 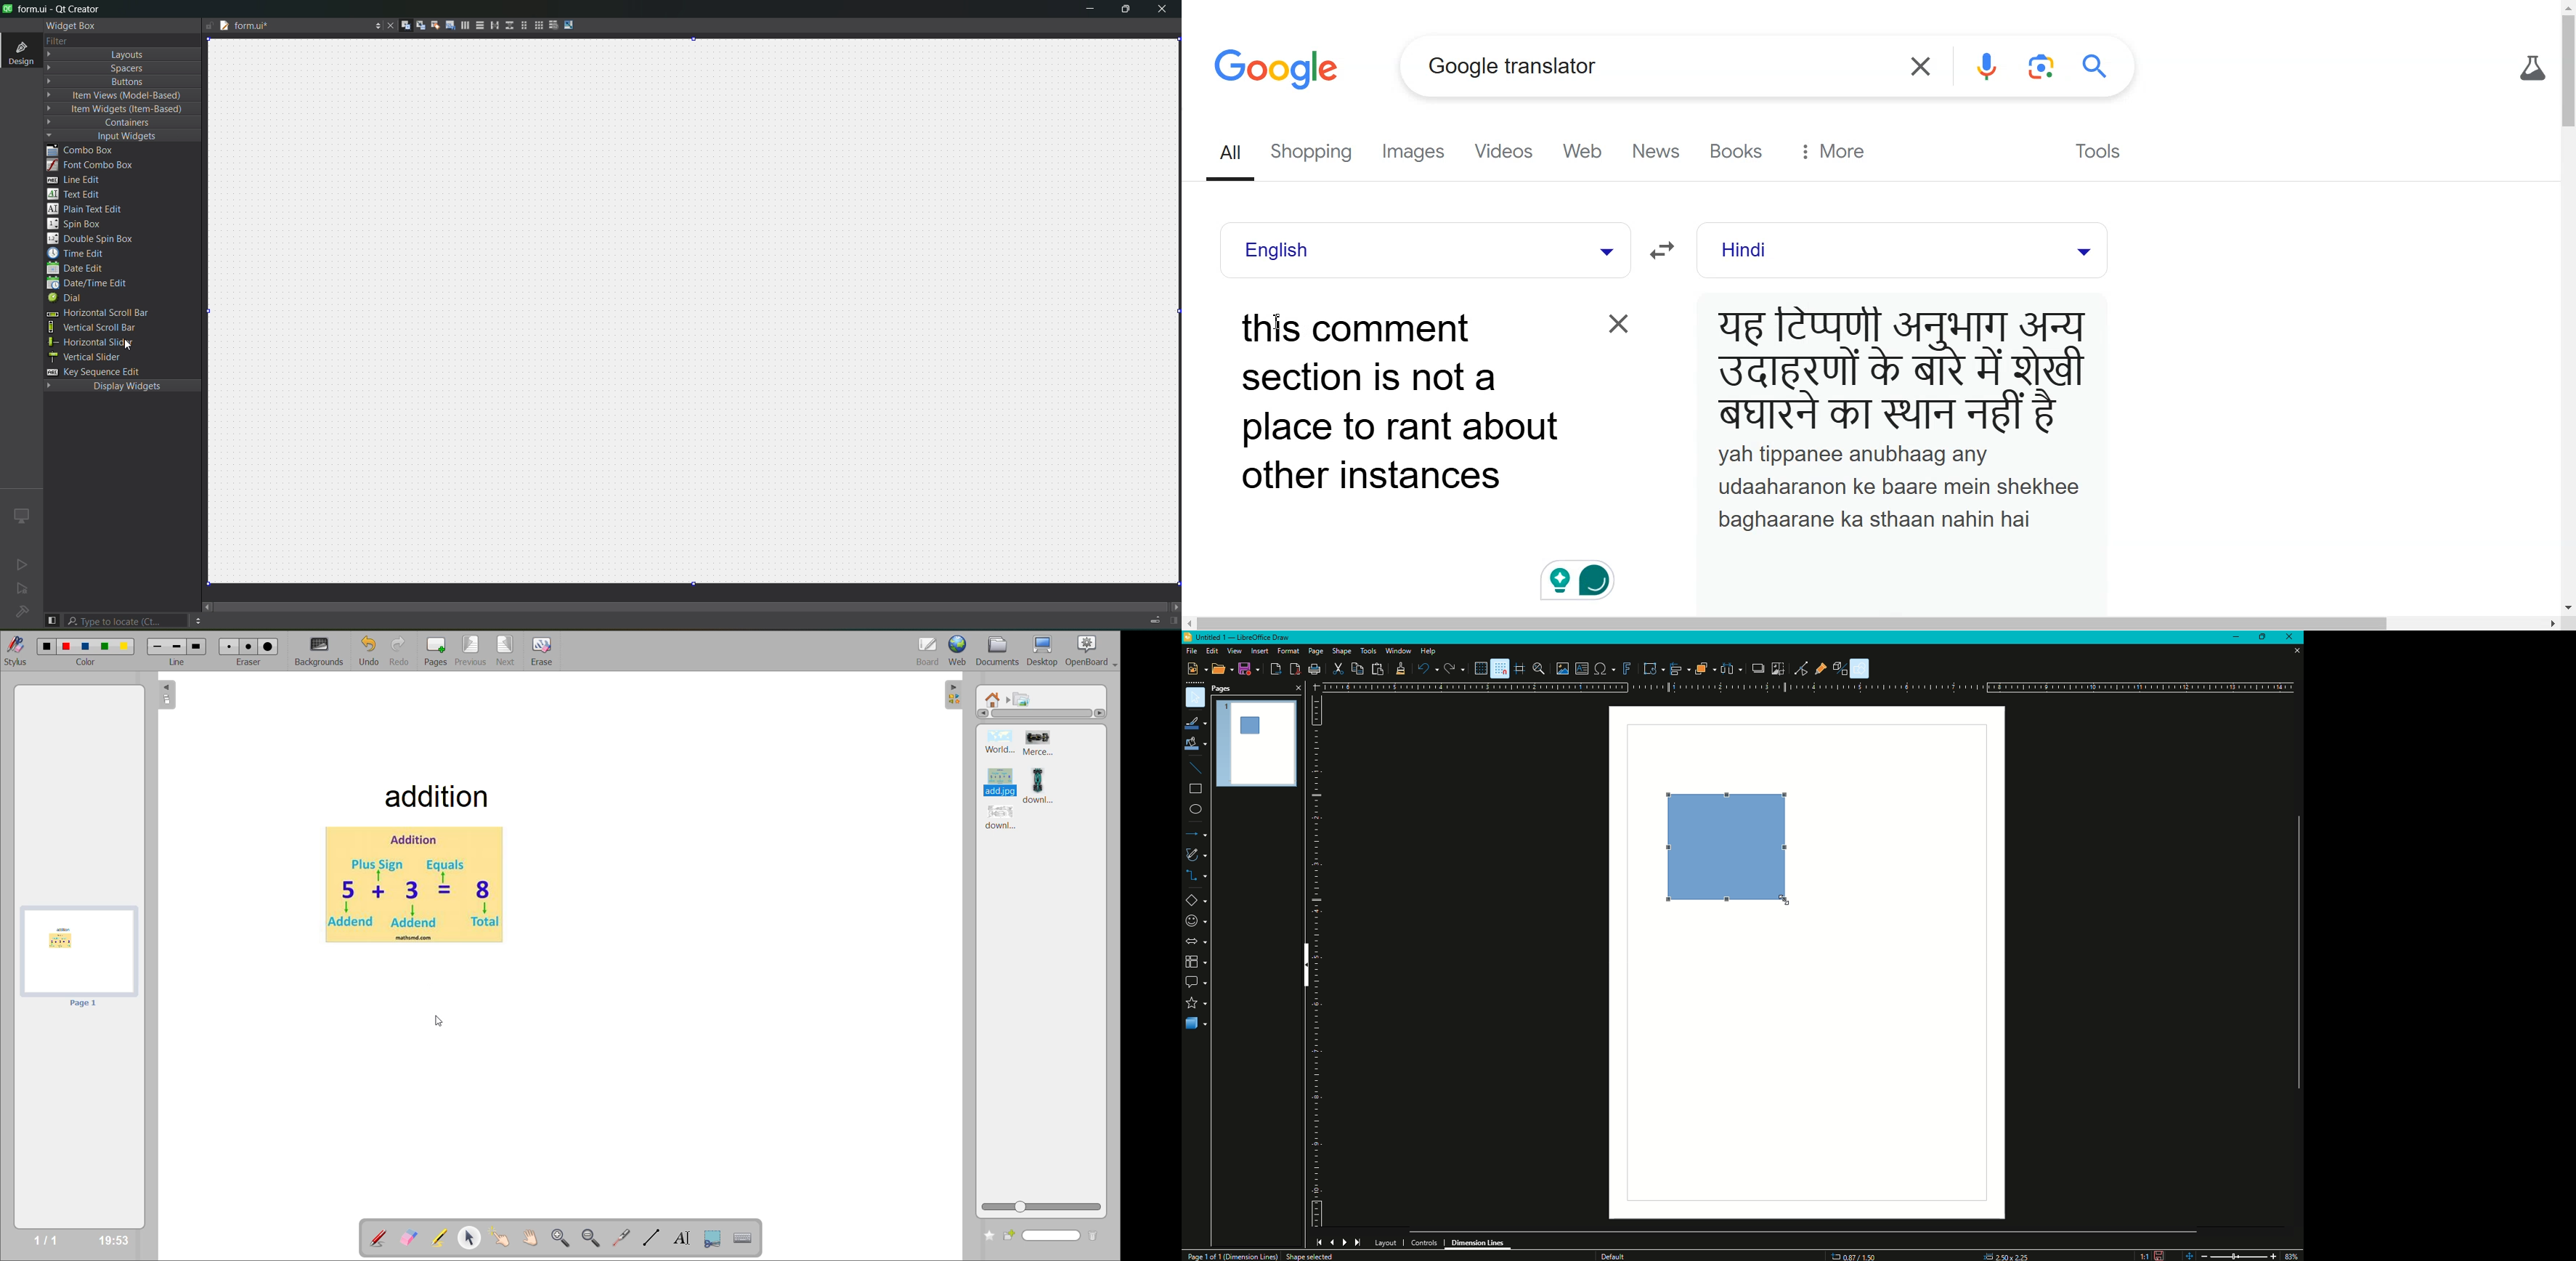 I want to click on Export, so click(x=1275, y=669).